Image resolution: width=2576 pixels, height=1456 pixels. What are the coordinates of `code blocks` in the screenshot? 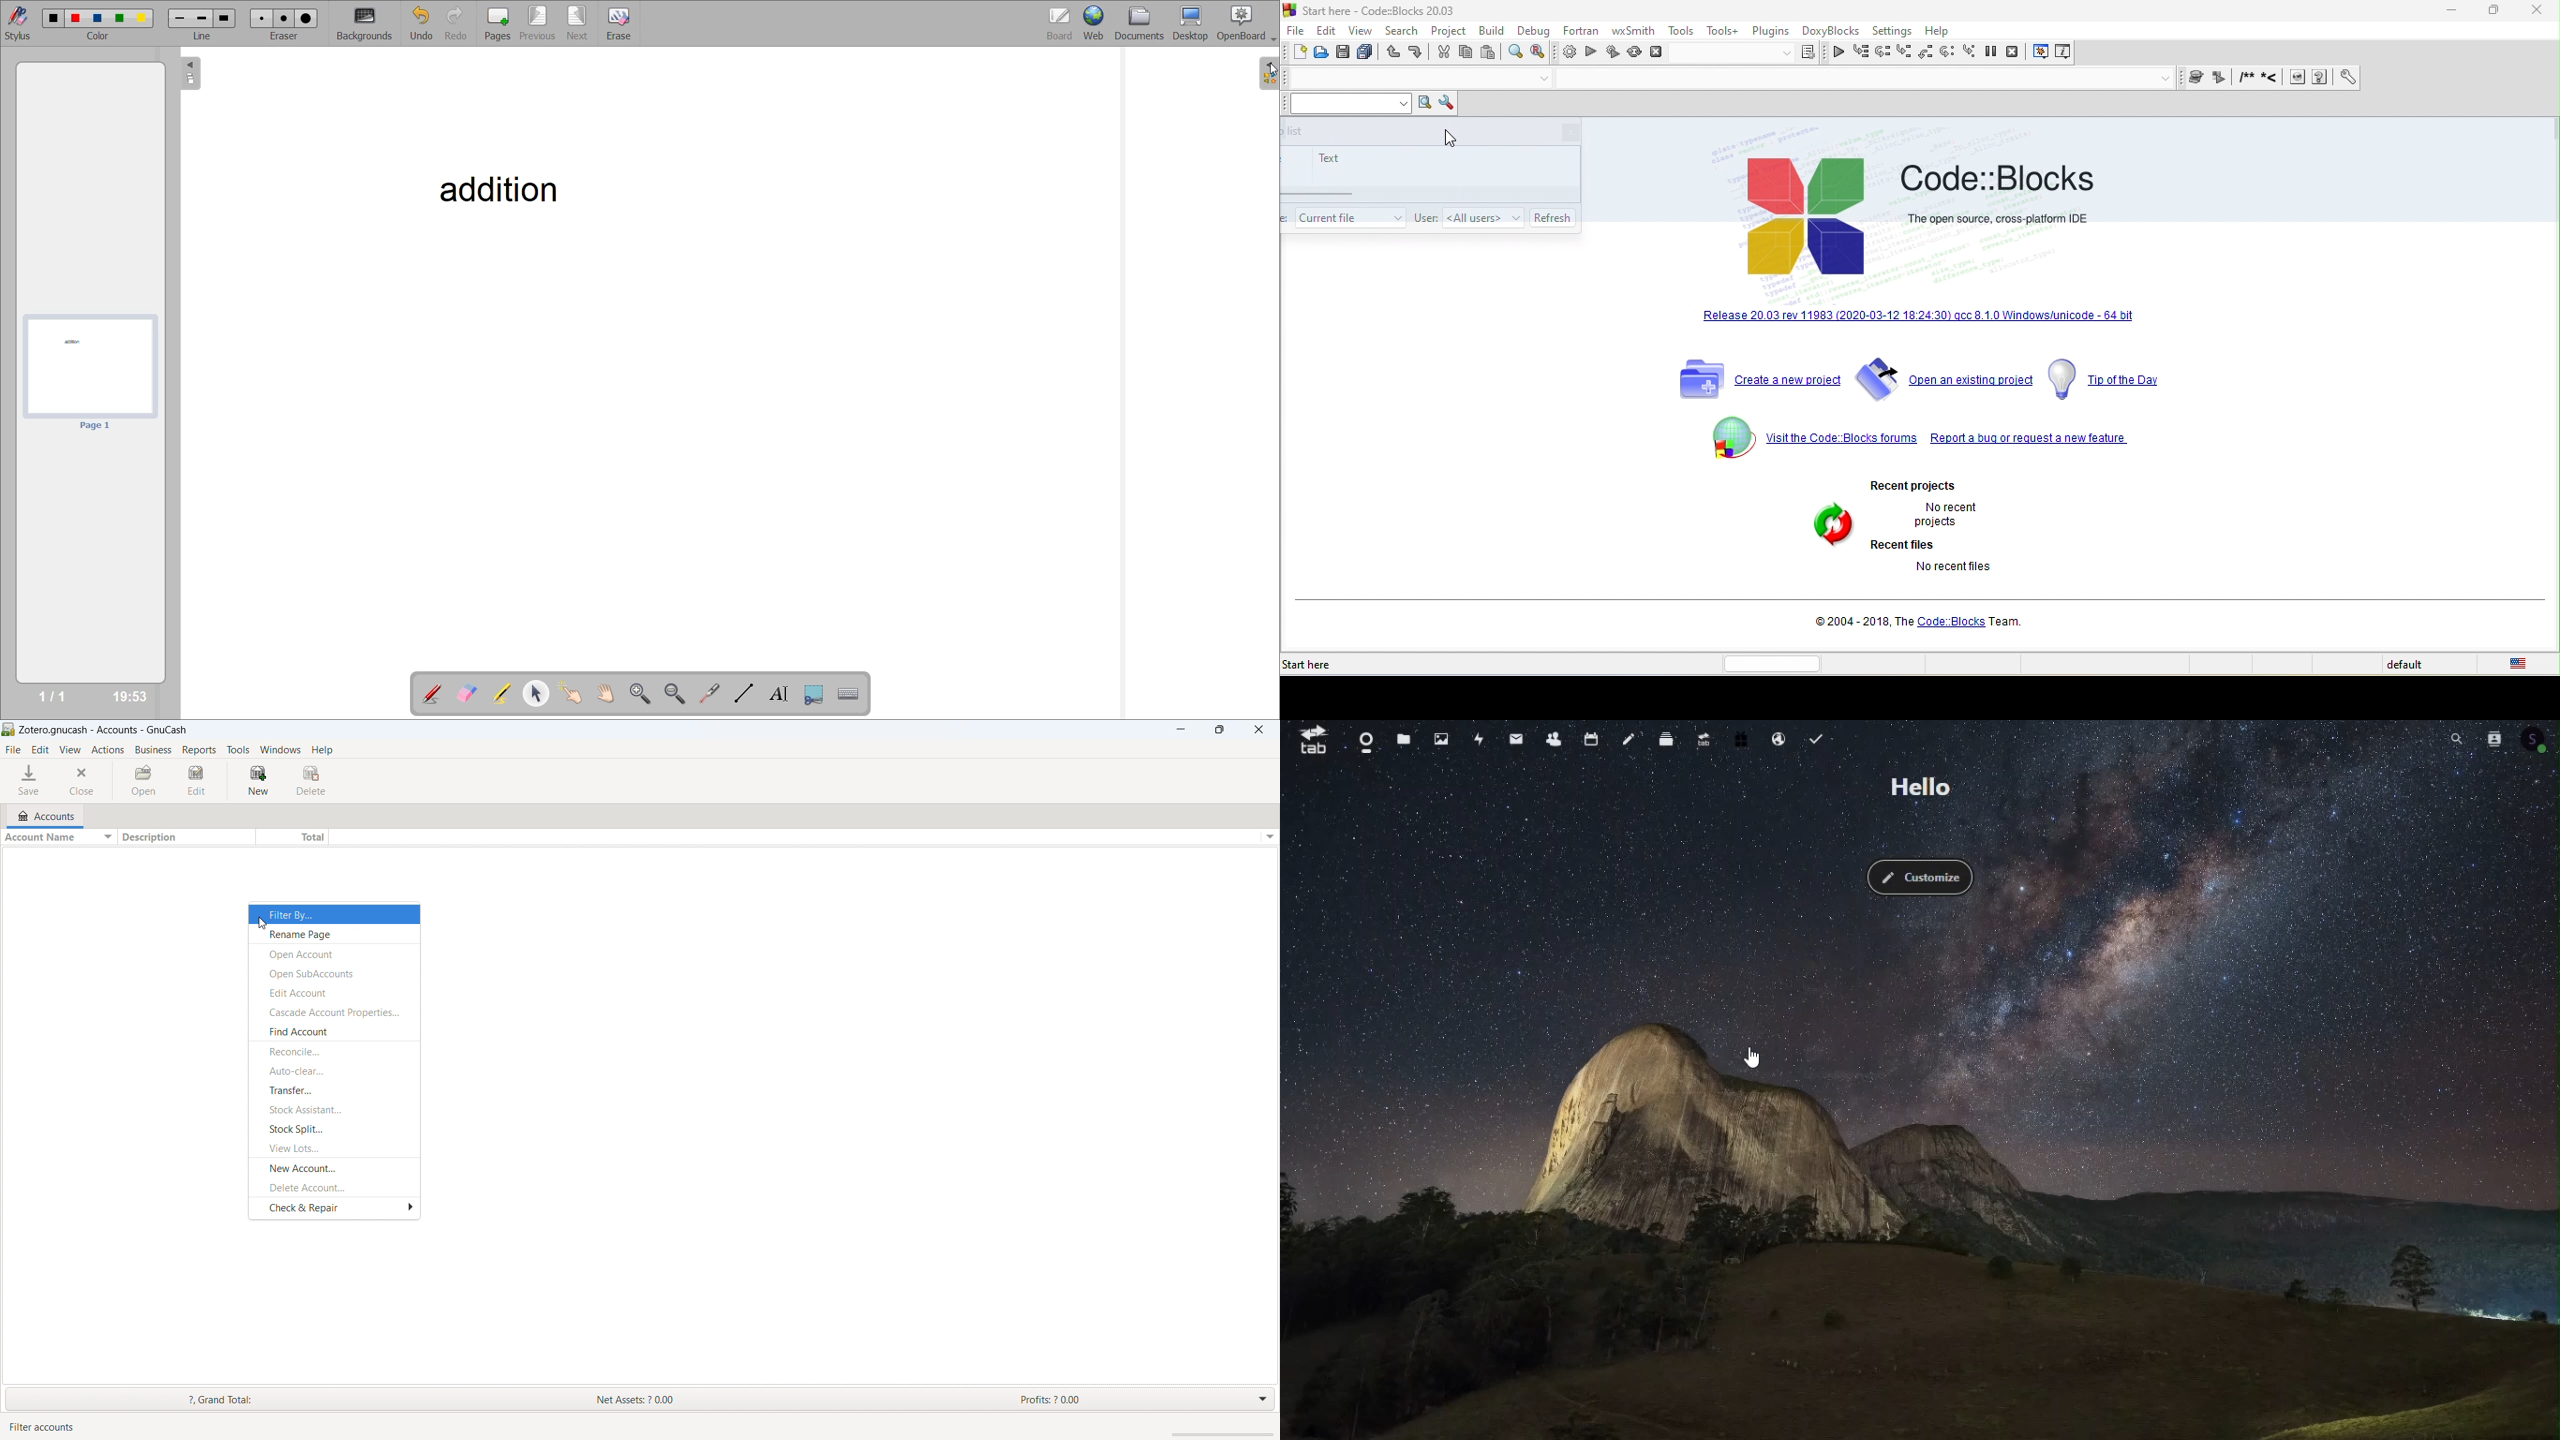 It's located at (1809, 218).